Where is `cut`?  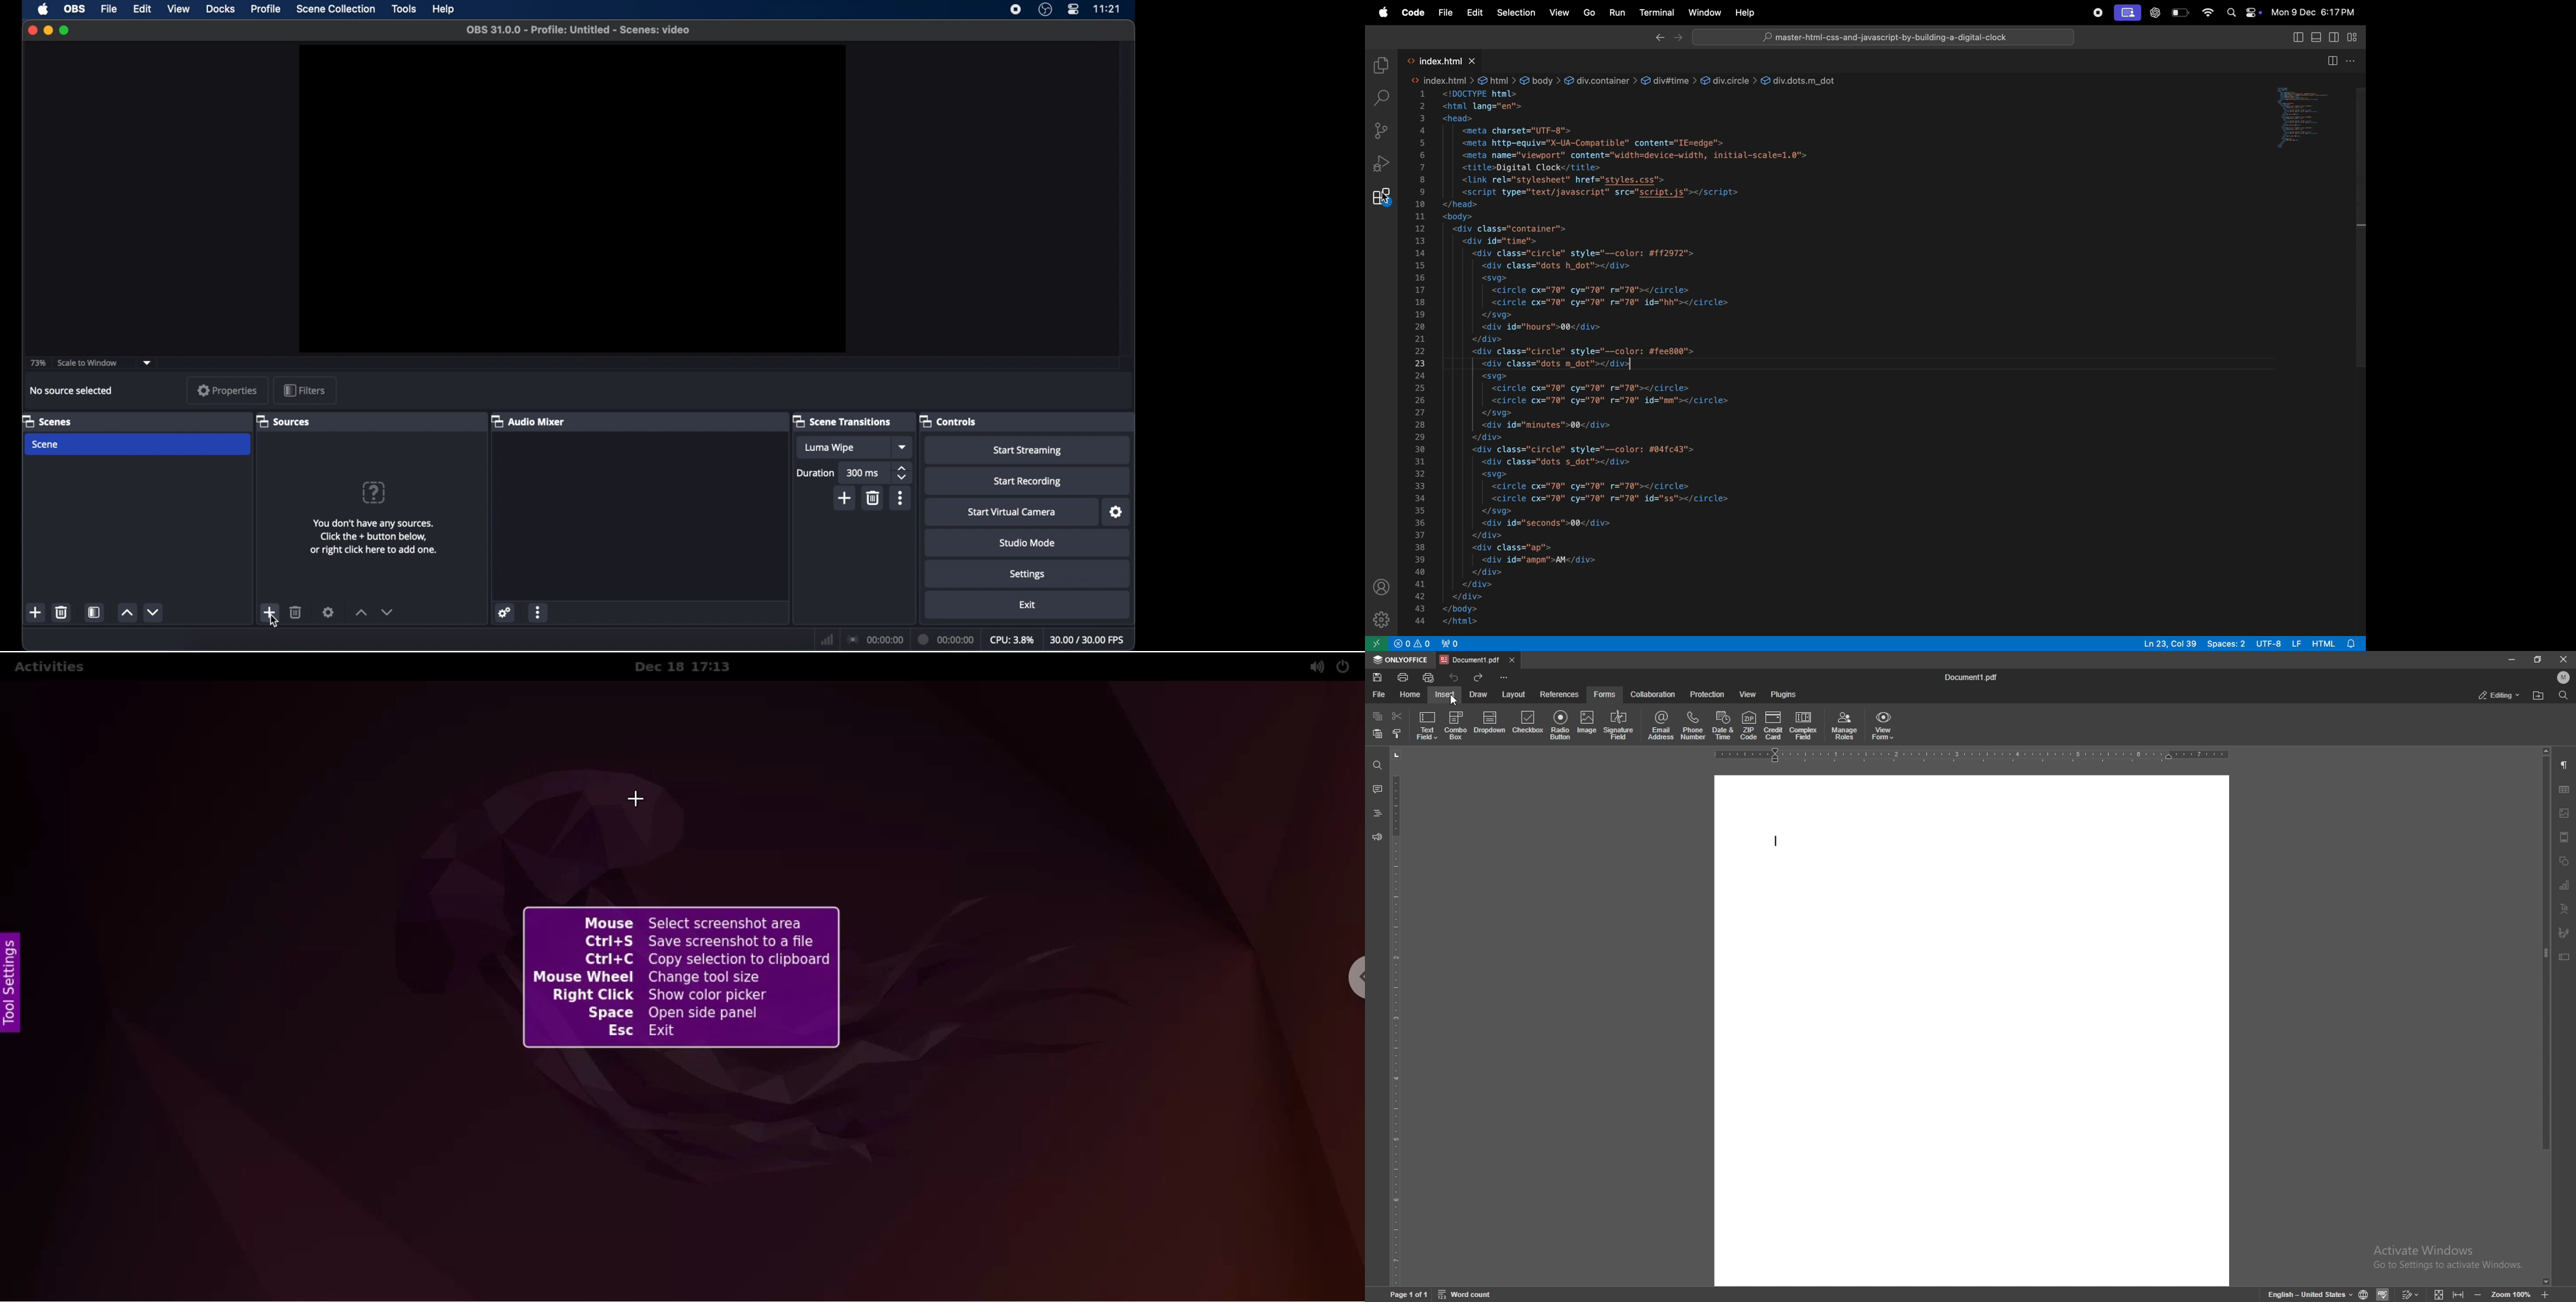 cut is located at coordinates (1397, 715).